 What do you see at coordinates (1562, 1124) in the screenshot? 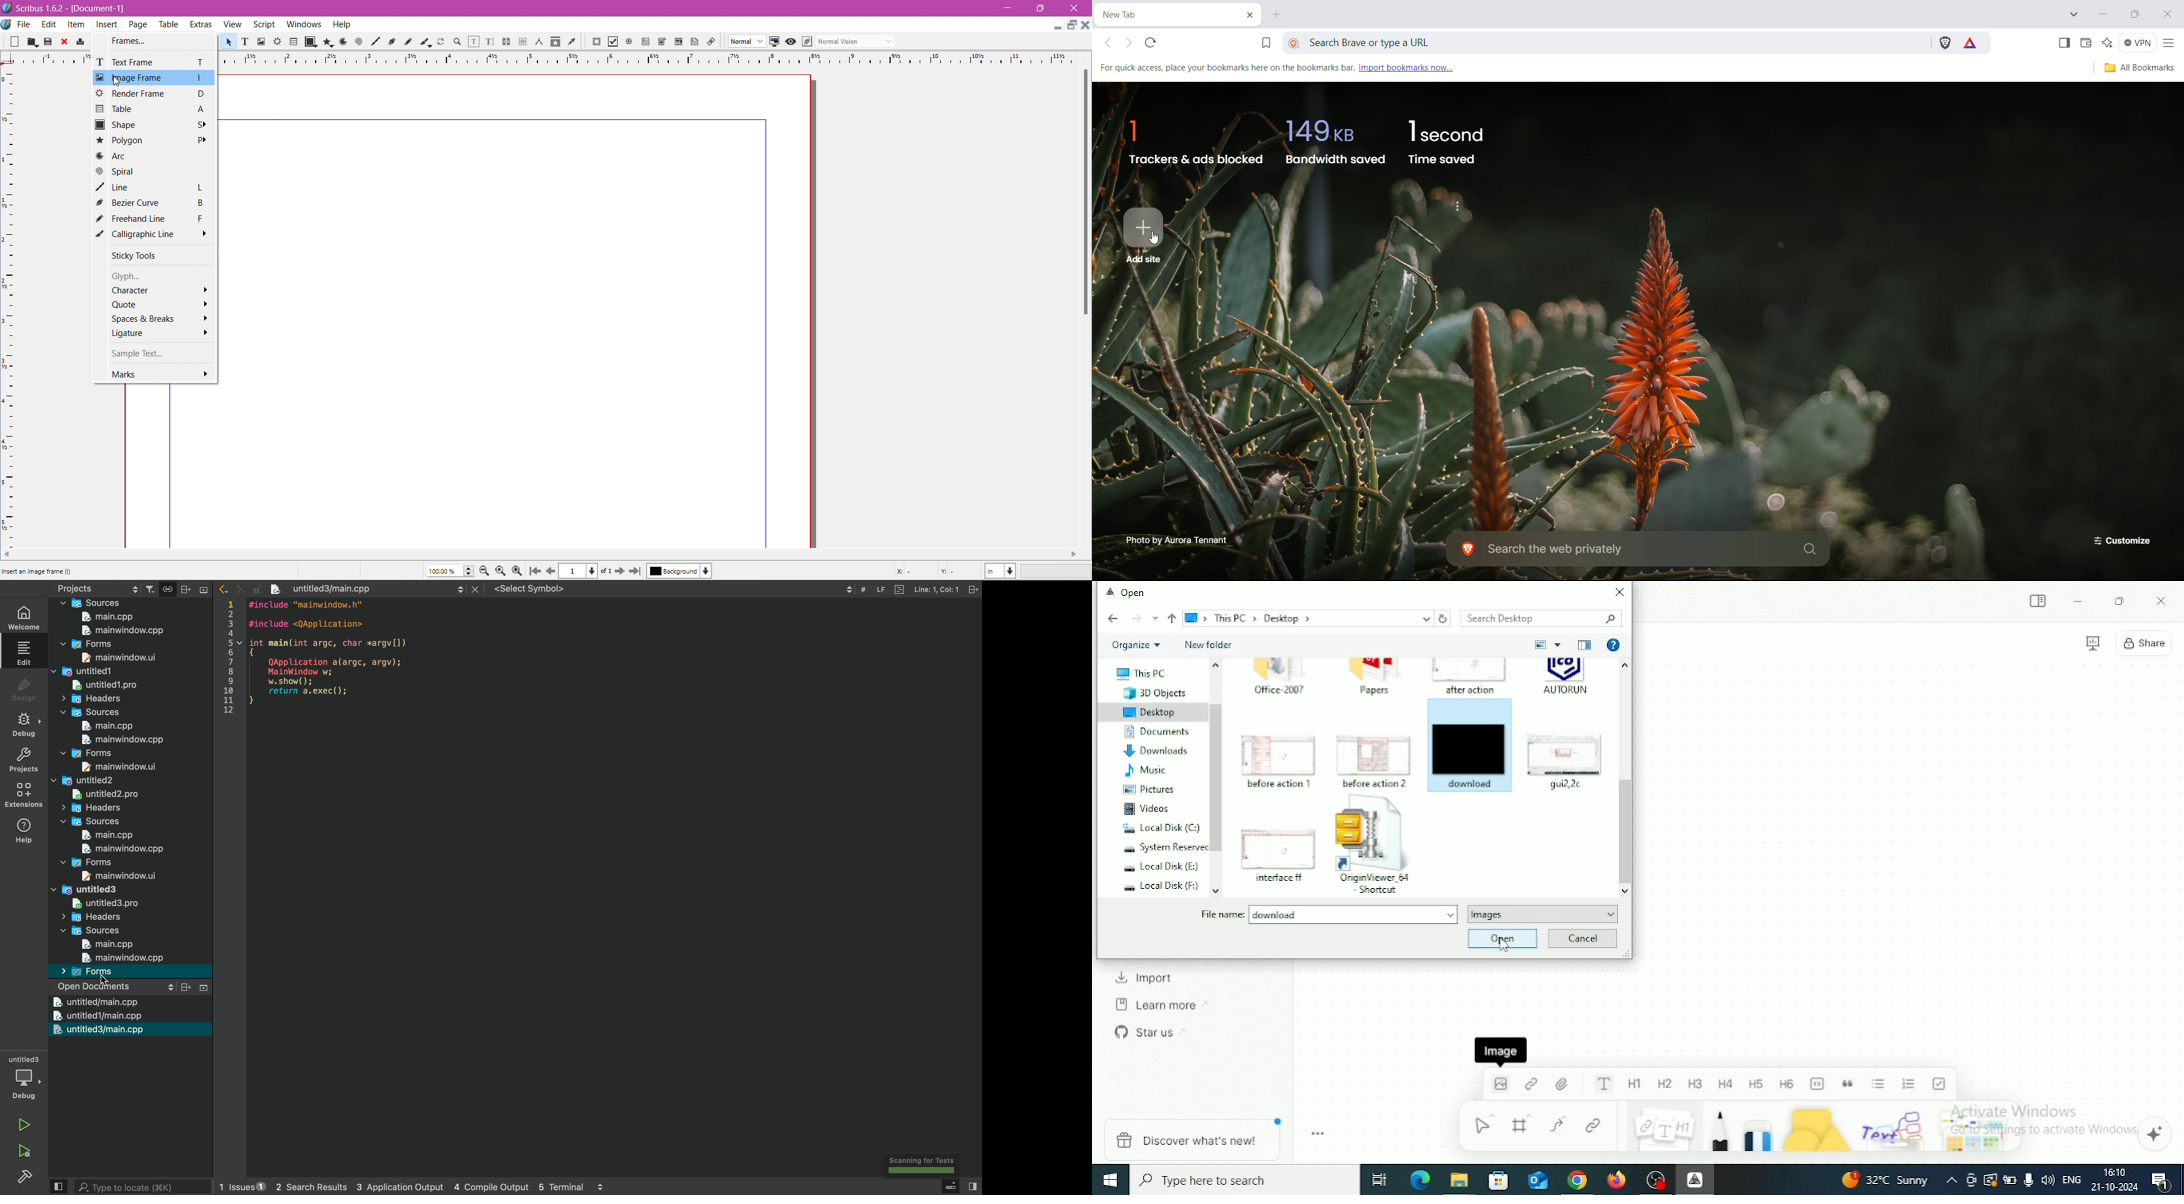
I see `Curve` at bounding box center [1562, 1124].